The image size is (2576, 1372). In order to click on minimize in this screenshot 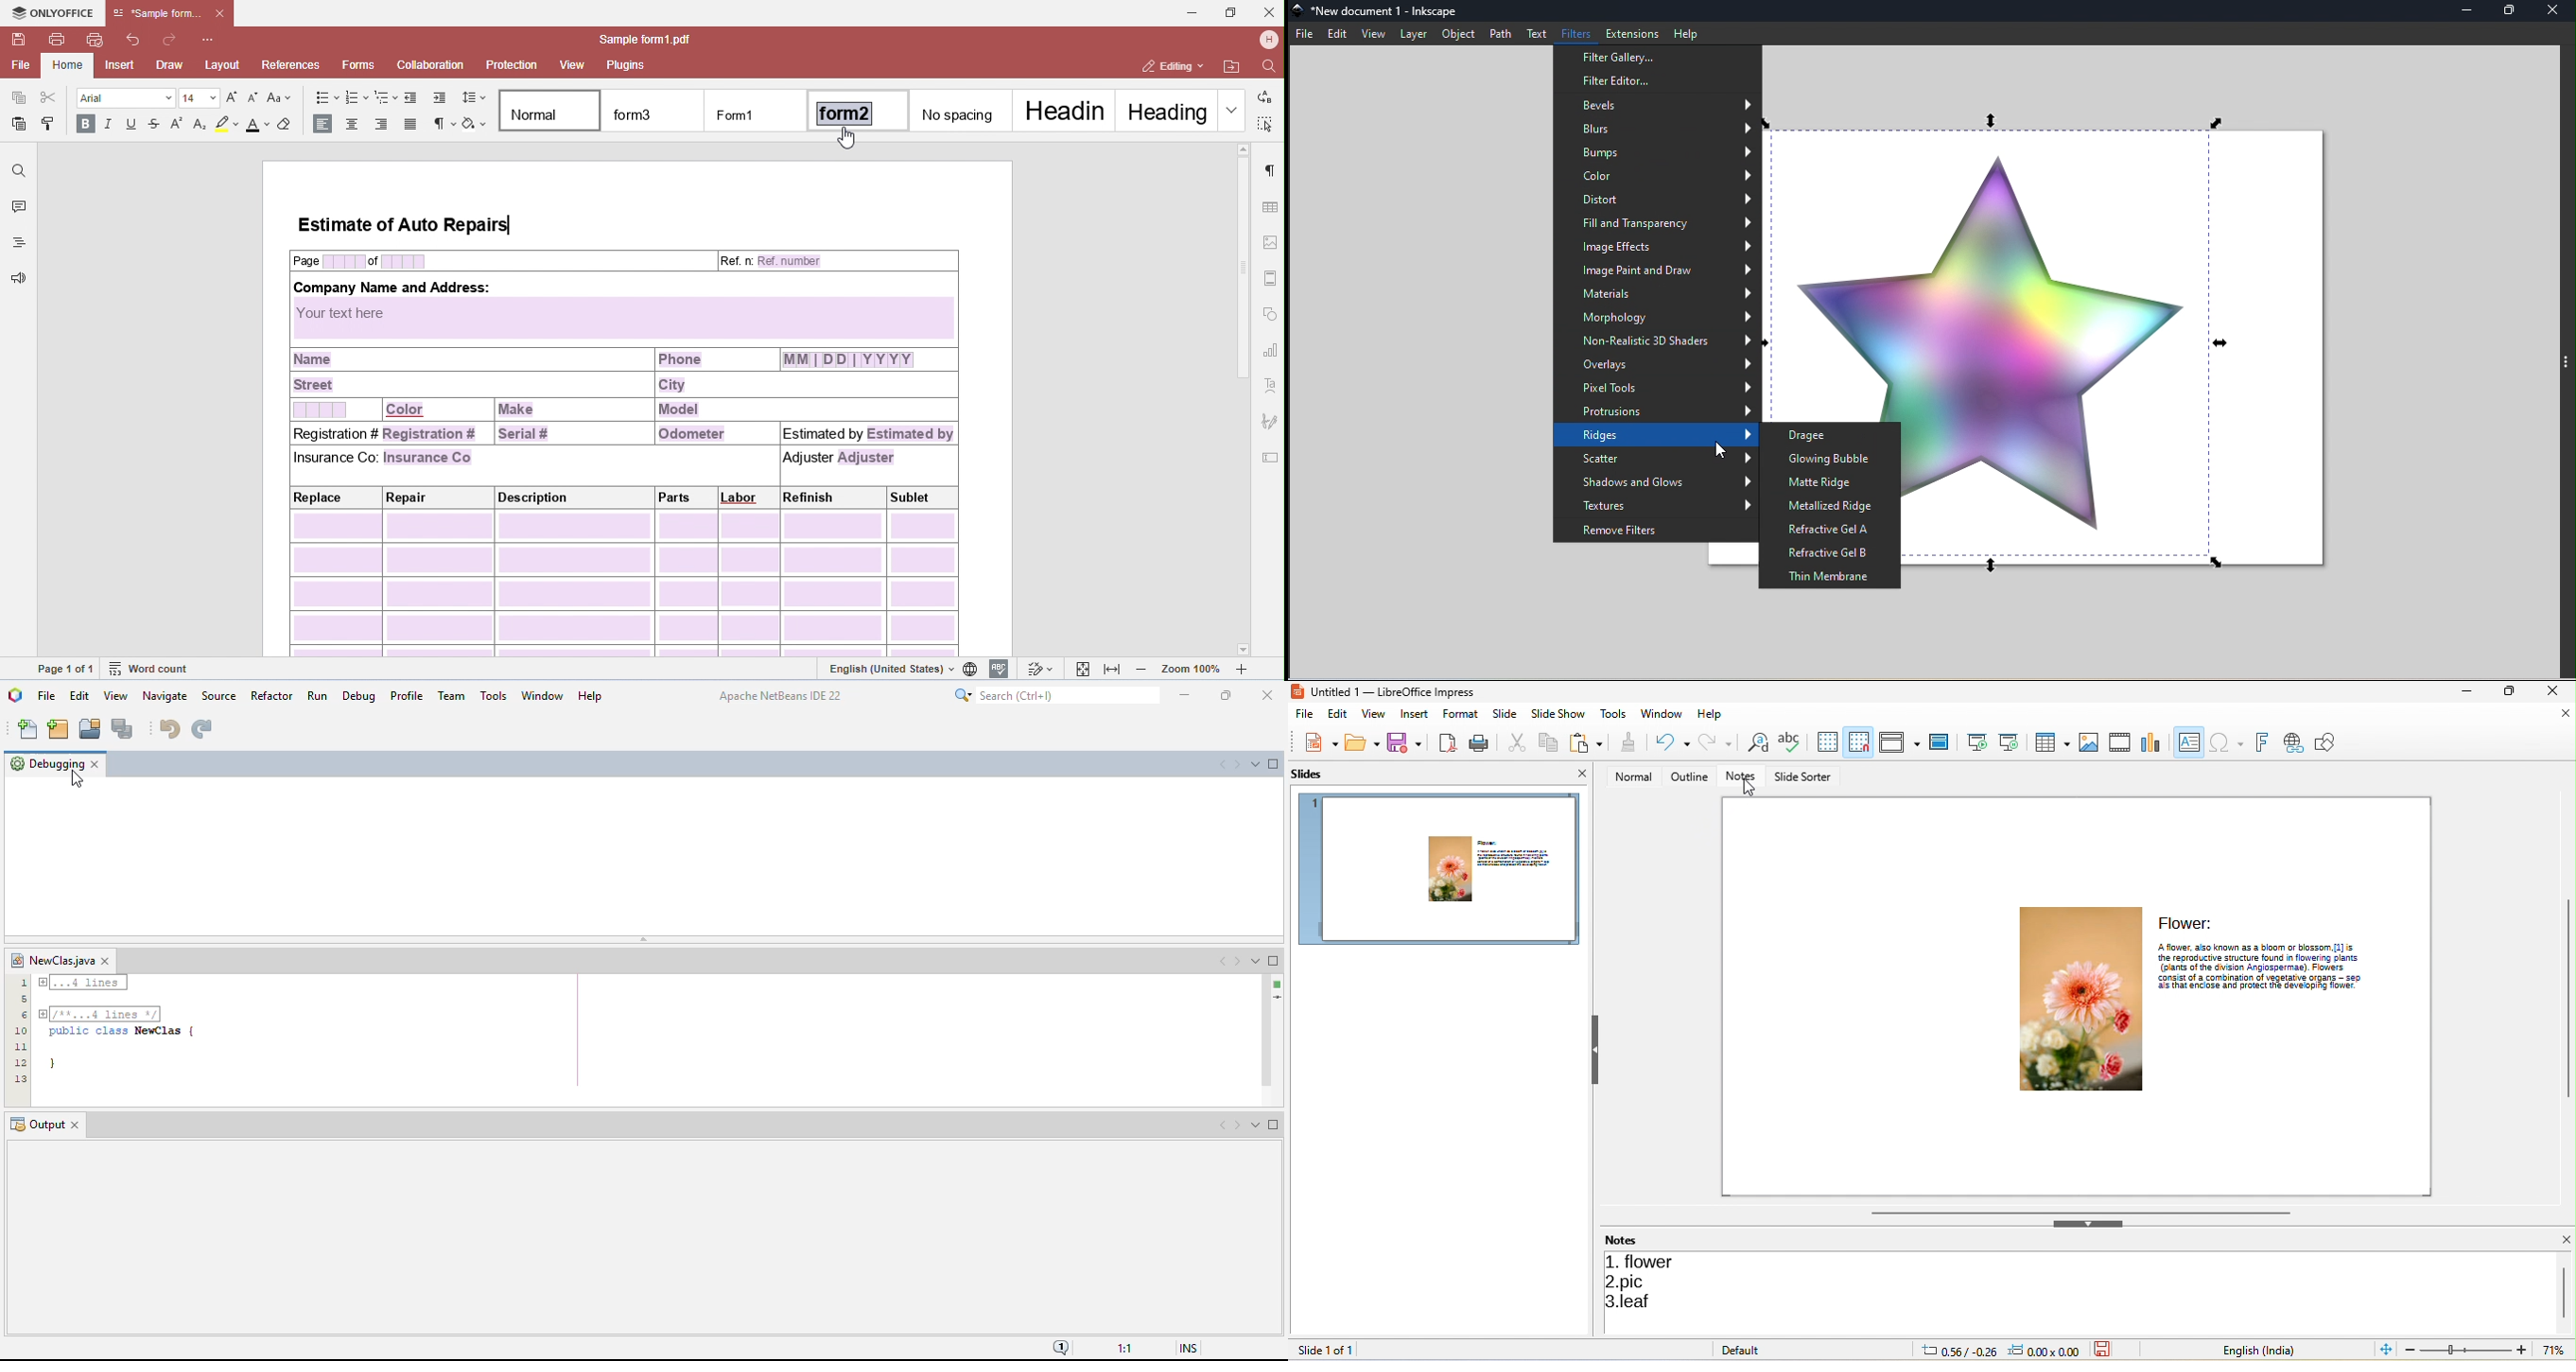, I will do `click(2470, 691)`.